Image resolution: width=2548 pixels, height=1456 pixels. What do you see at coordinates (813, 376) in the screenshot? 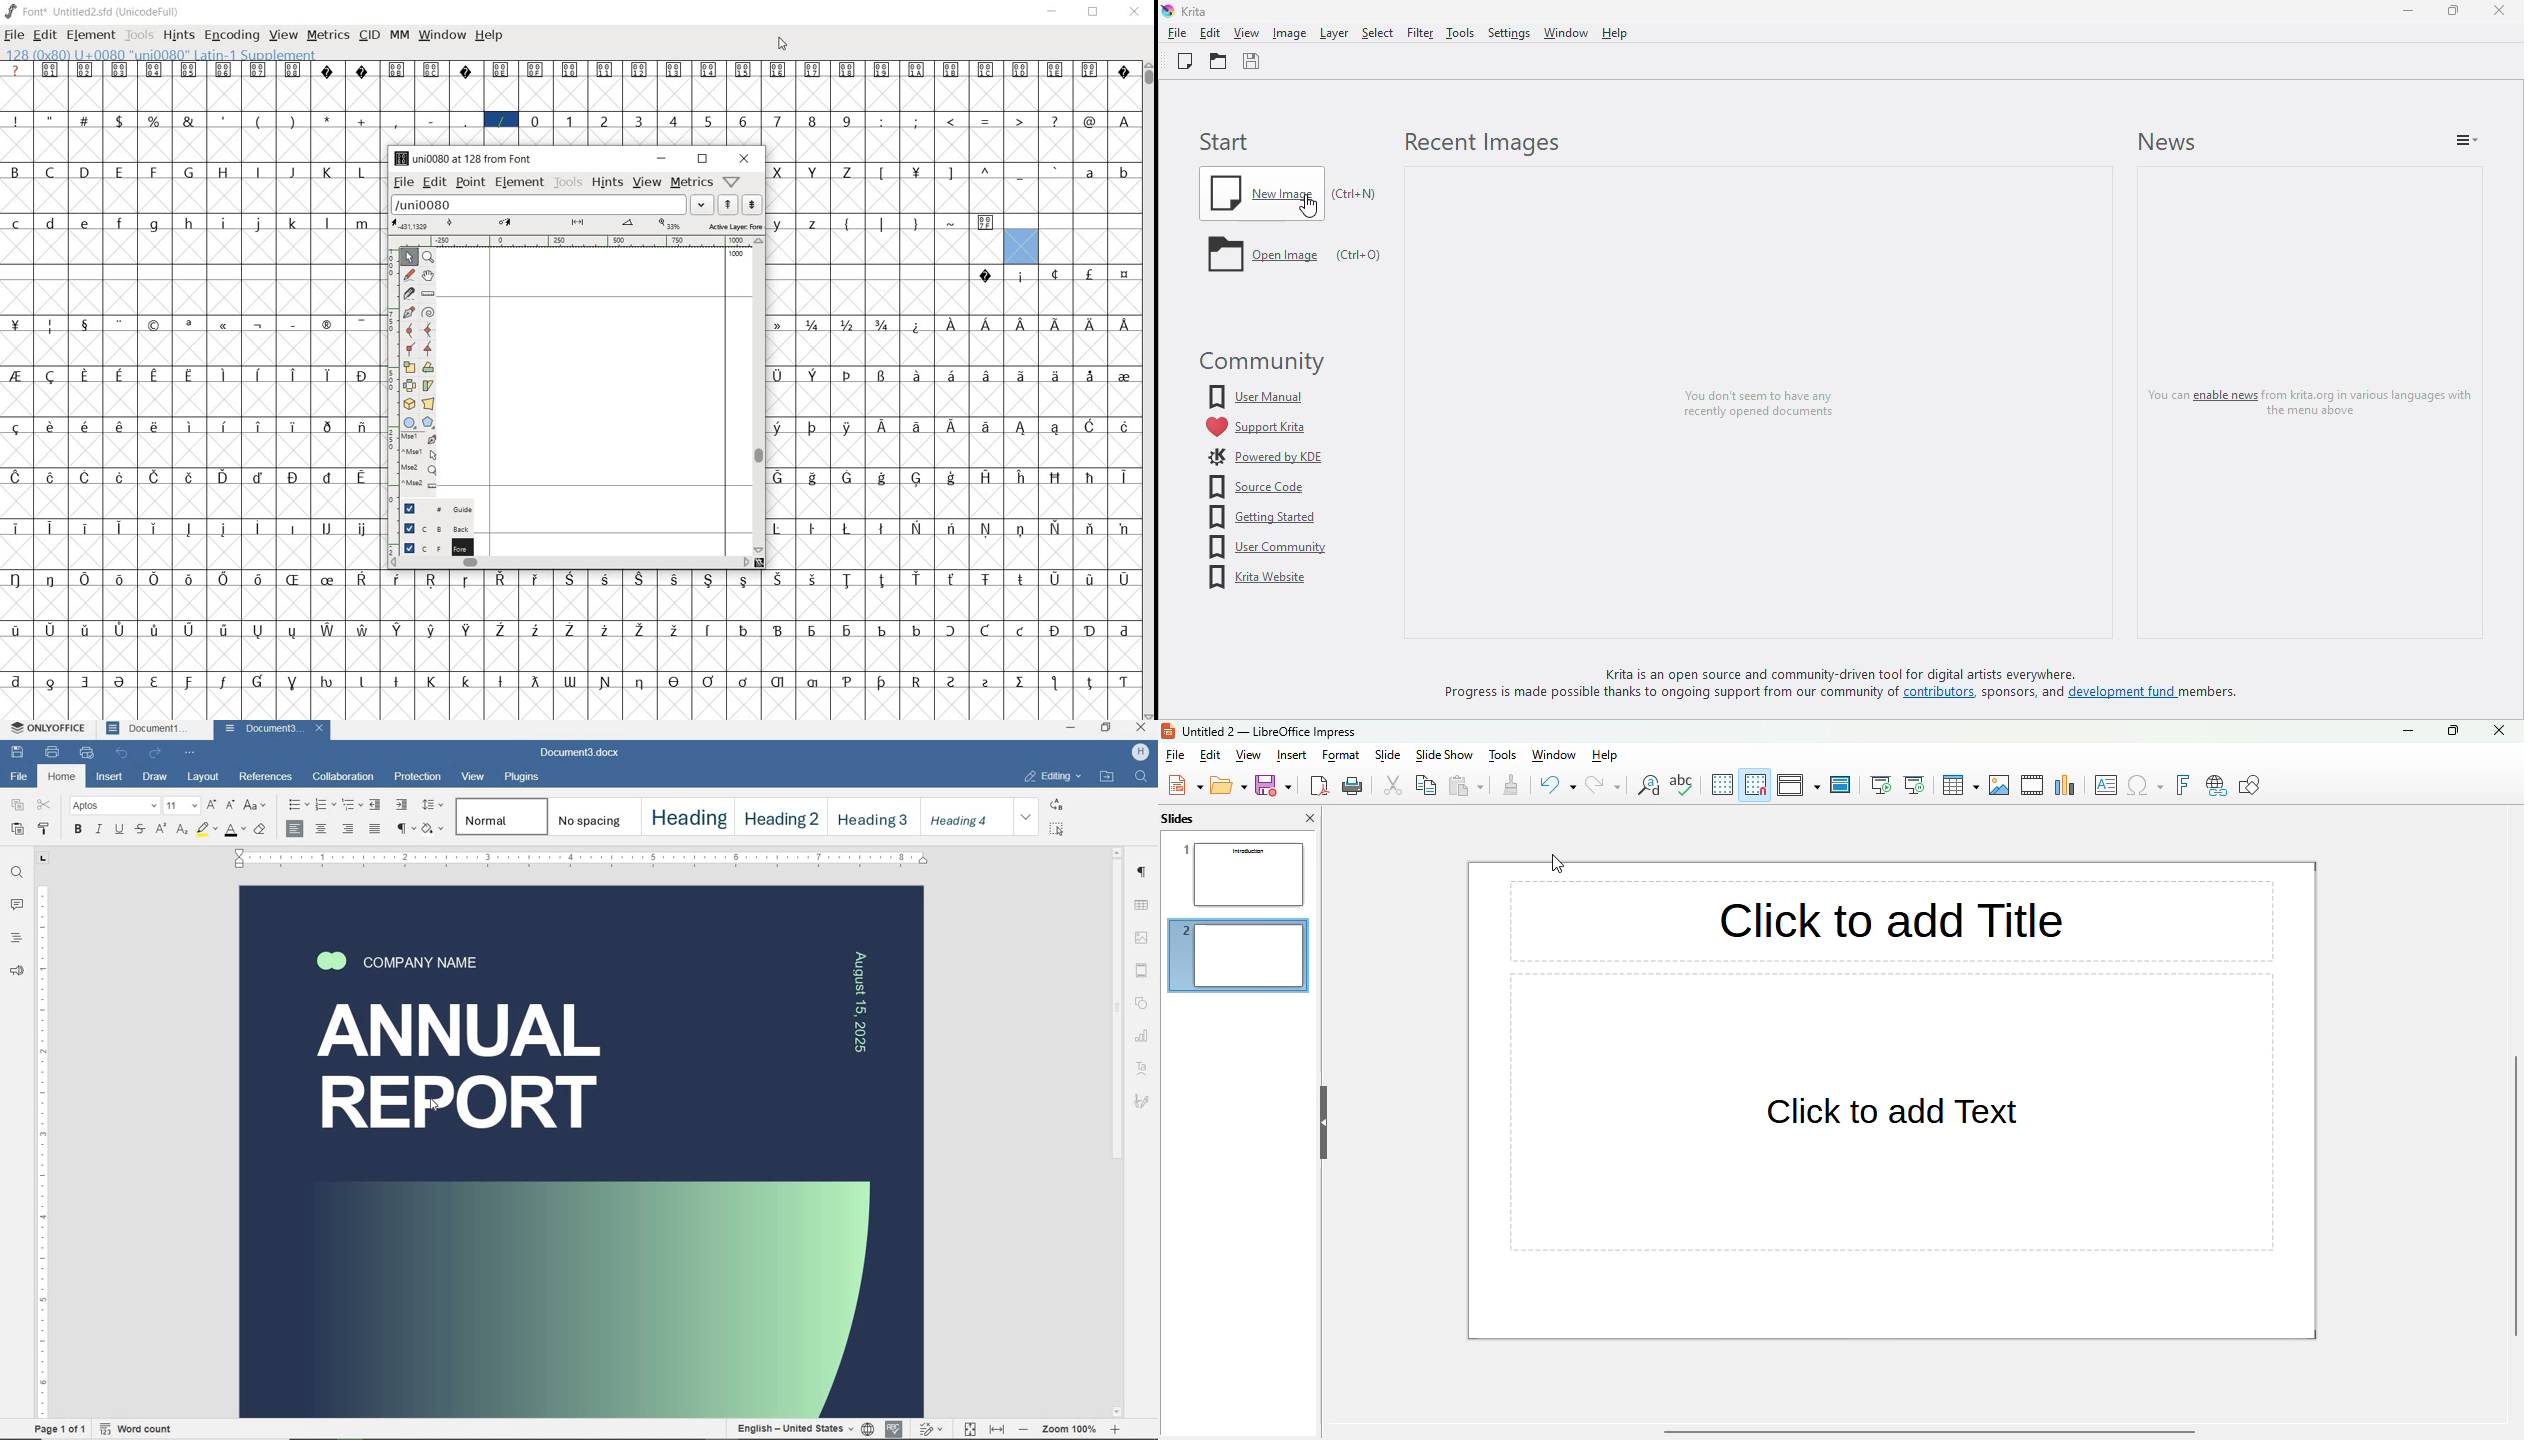
I see `glyph` at bounding box center [813, 376].